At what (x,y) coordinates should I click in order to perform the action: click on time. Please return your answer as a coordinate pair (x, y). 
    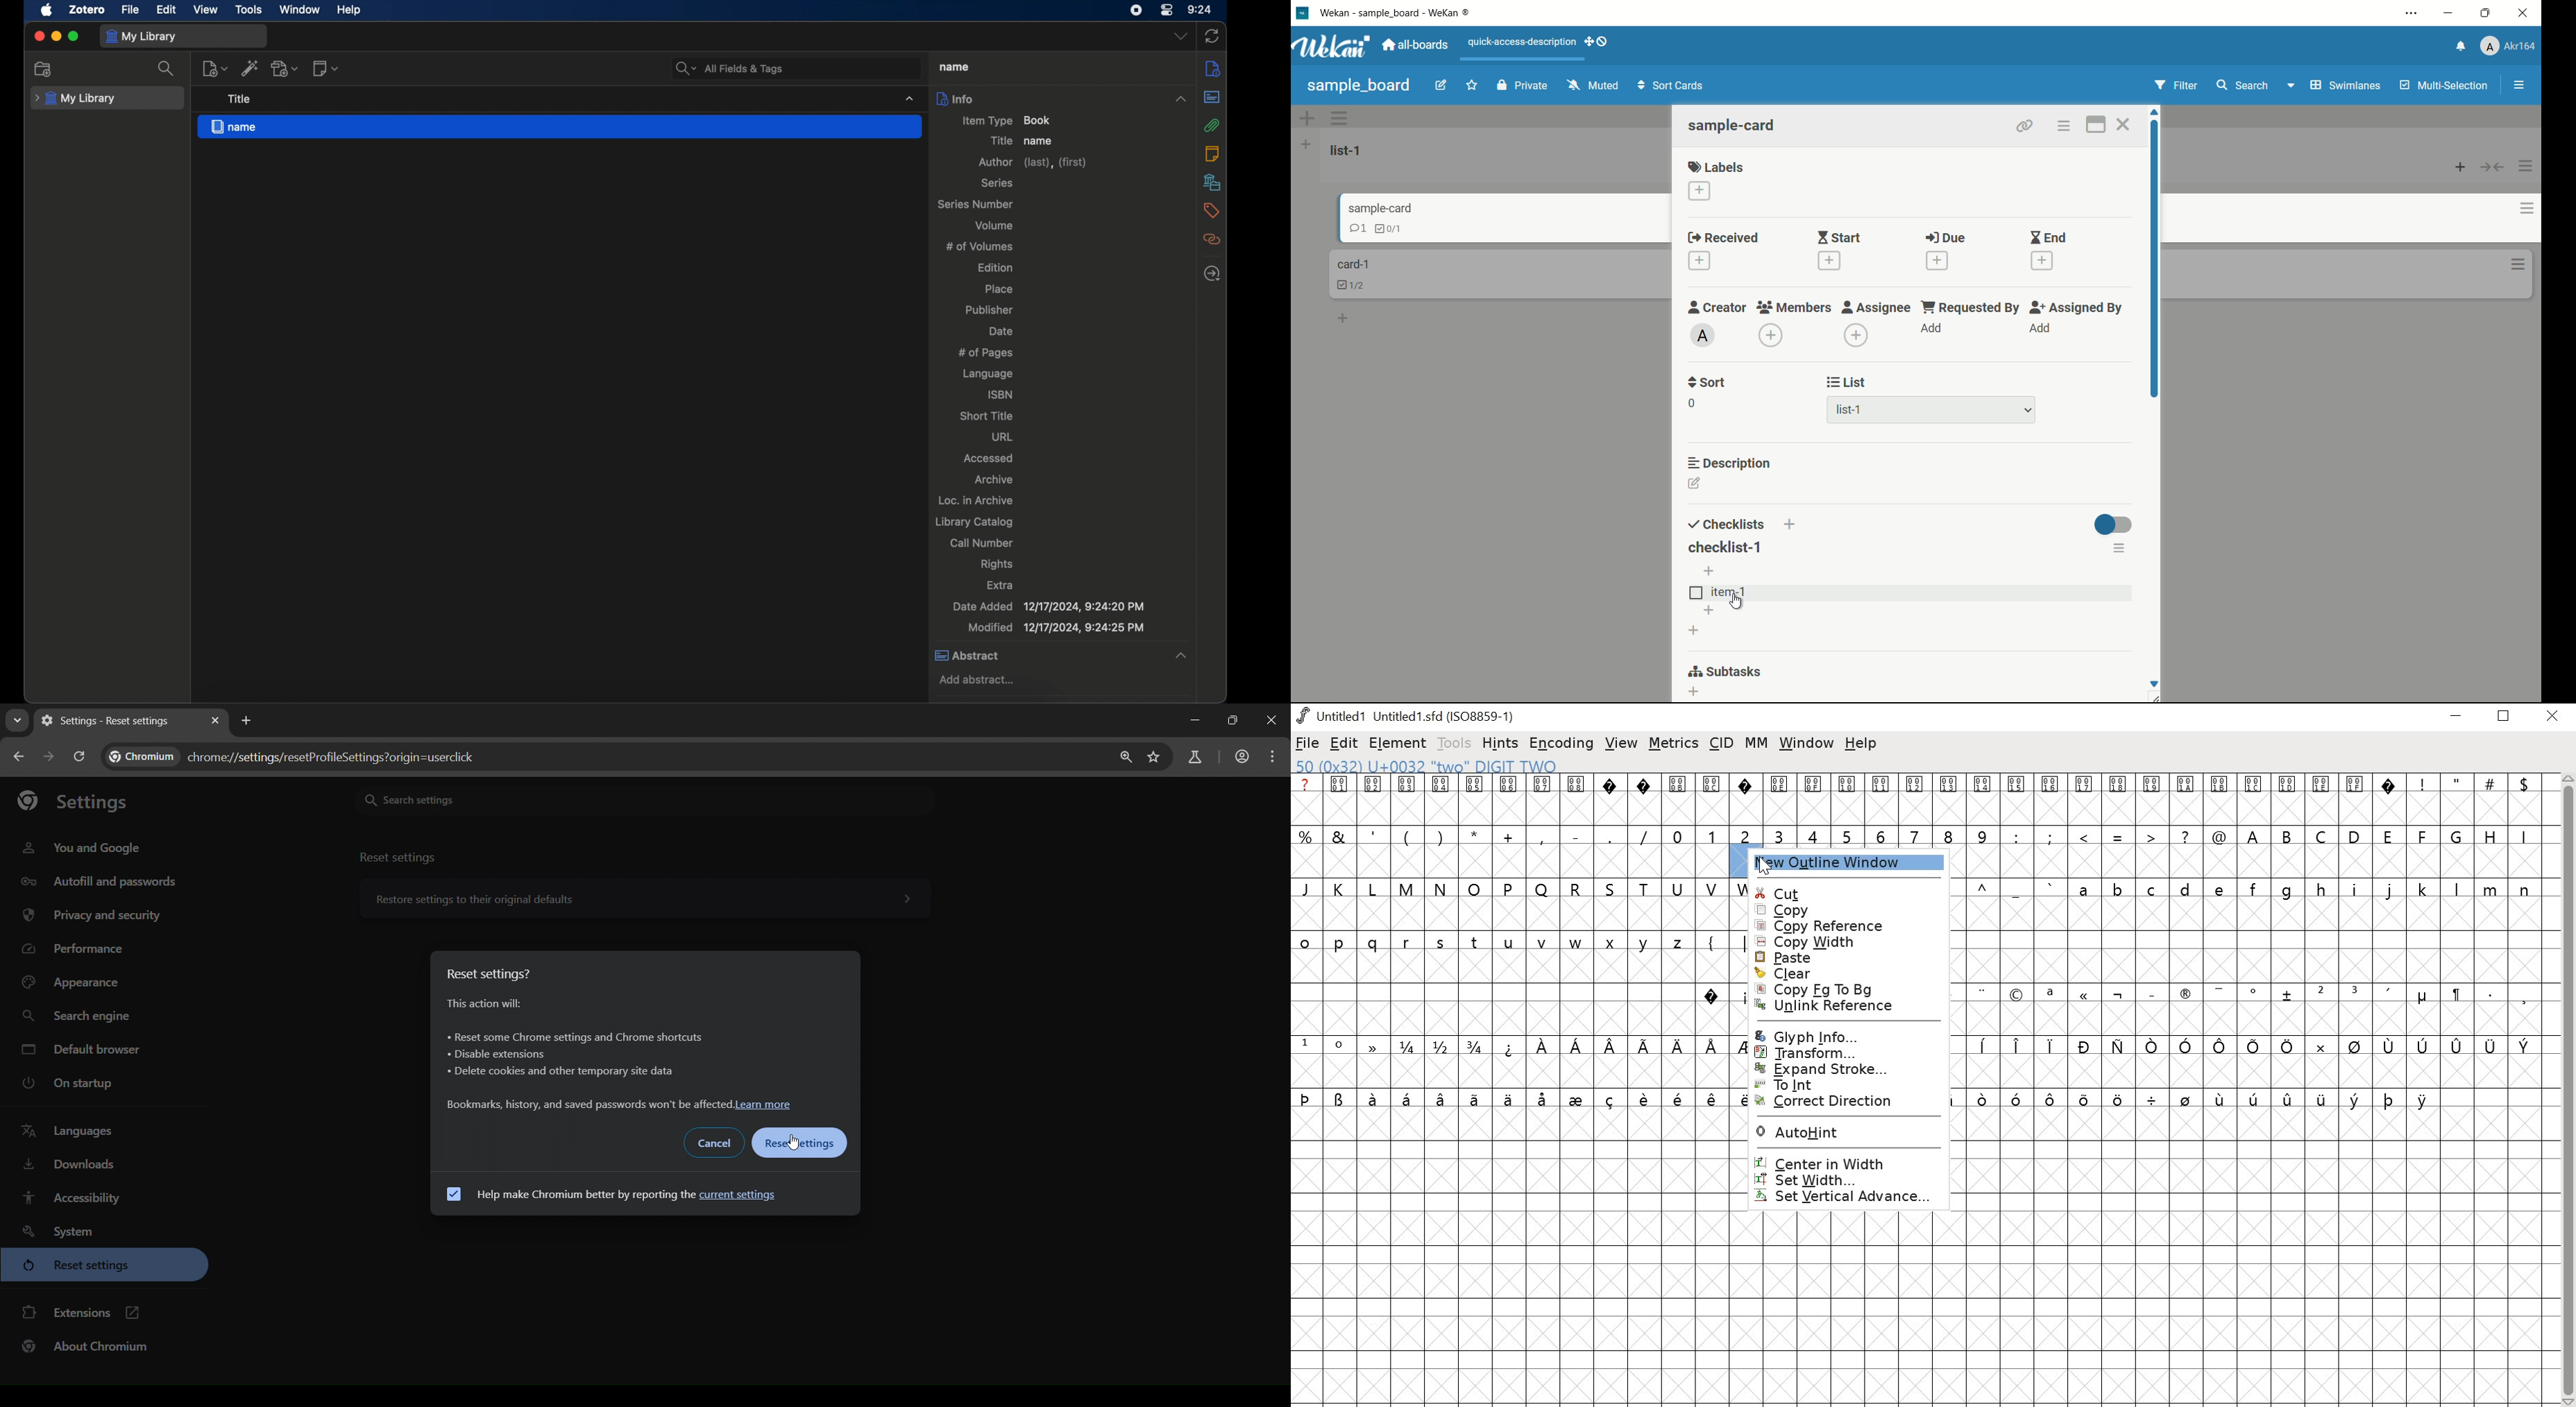
    Looking at the image, I should click on (1201, 10).